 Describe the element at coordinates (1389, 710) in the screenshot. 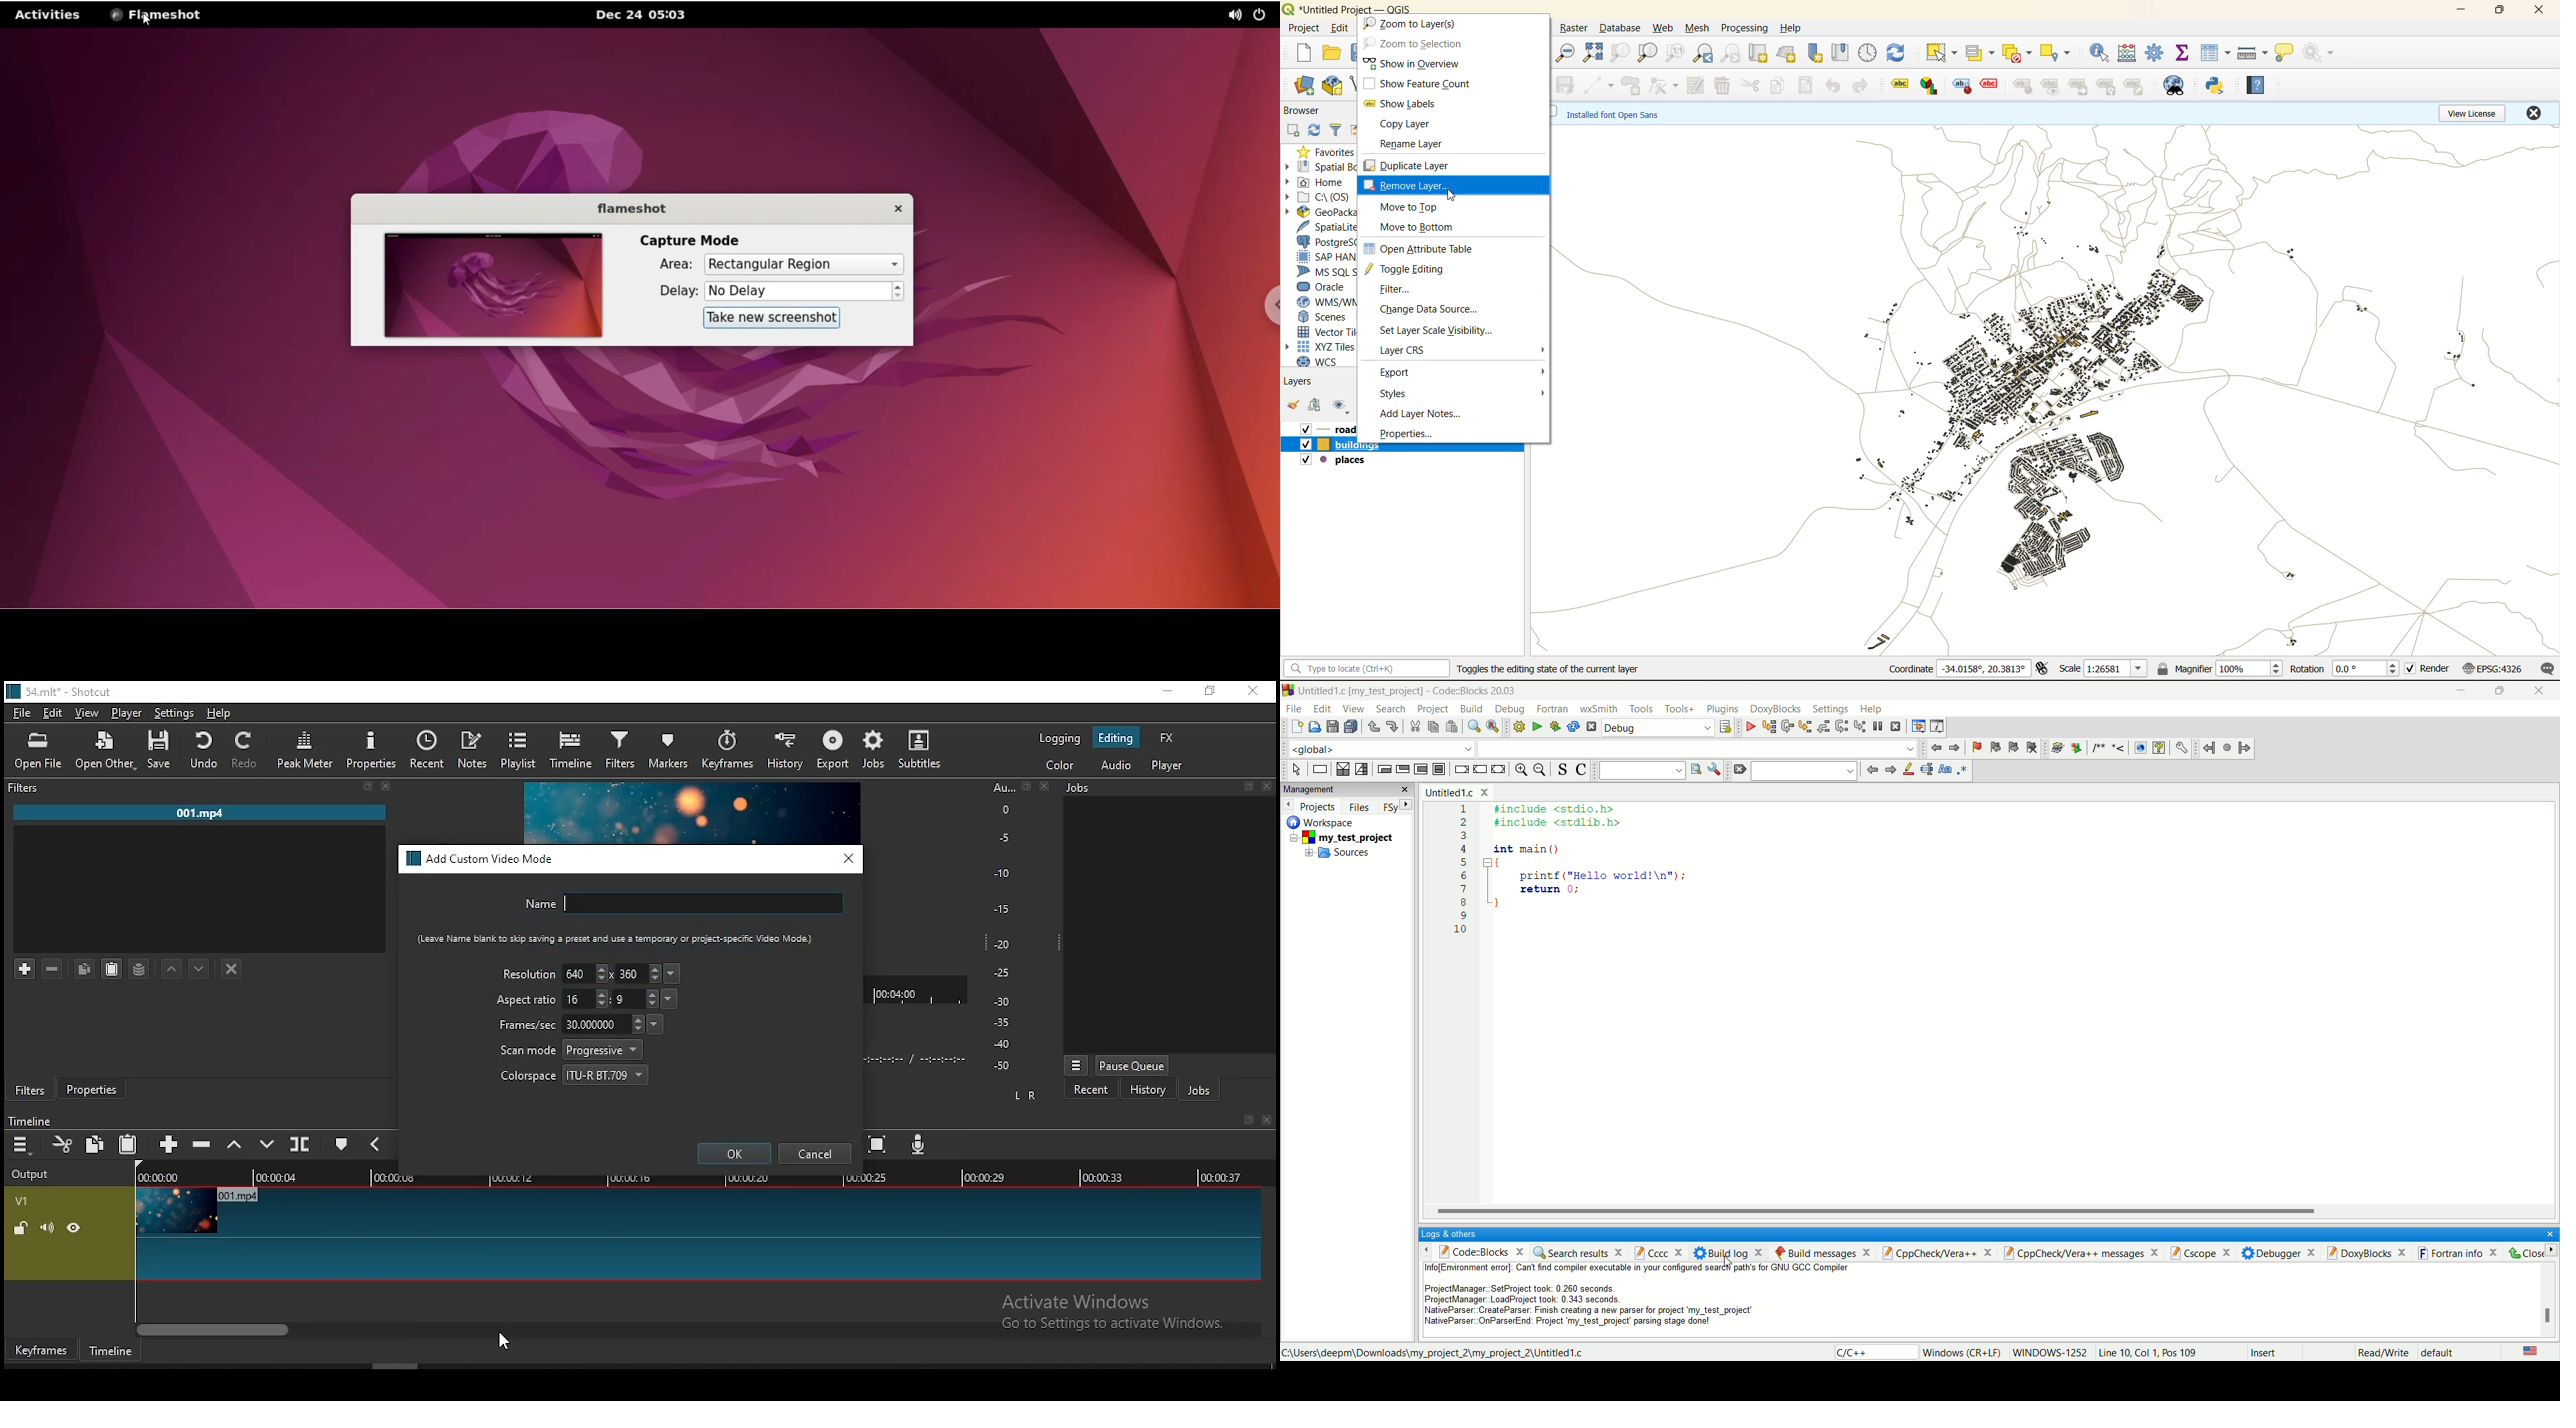

I see `search` at that location.